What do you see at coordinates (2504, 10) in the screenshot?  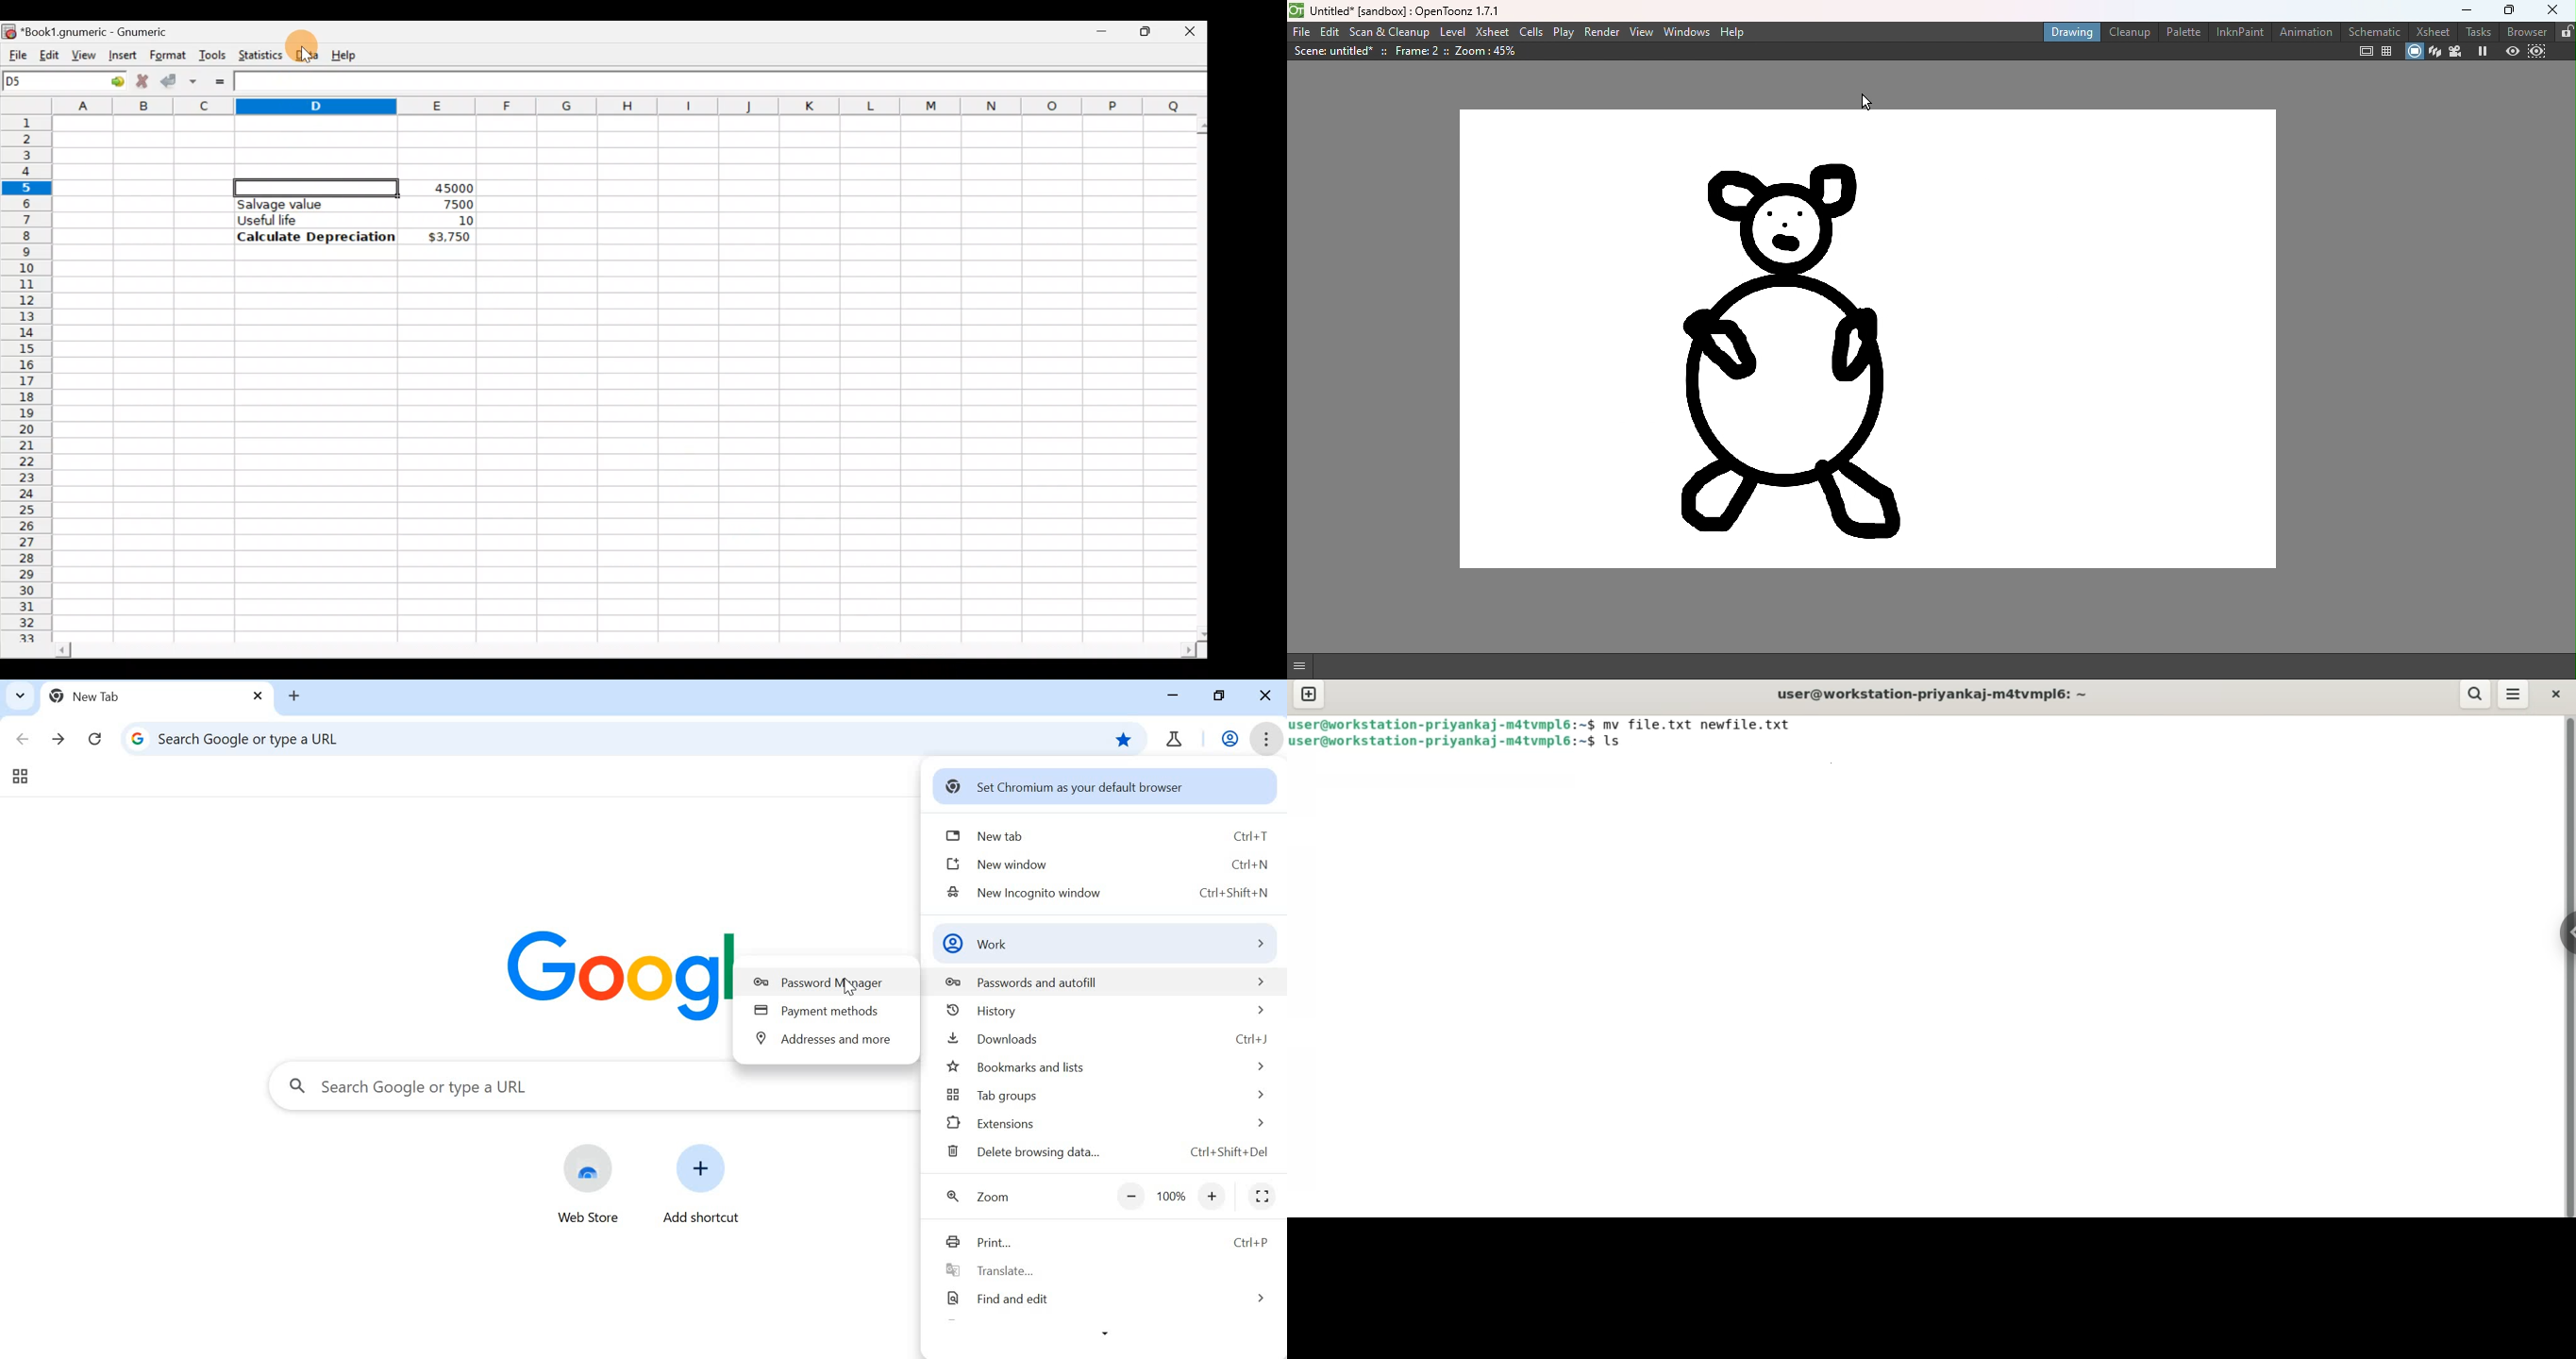 I see `maximize` at bounding box center [2504, 10].